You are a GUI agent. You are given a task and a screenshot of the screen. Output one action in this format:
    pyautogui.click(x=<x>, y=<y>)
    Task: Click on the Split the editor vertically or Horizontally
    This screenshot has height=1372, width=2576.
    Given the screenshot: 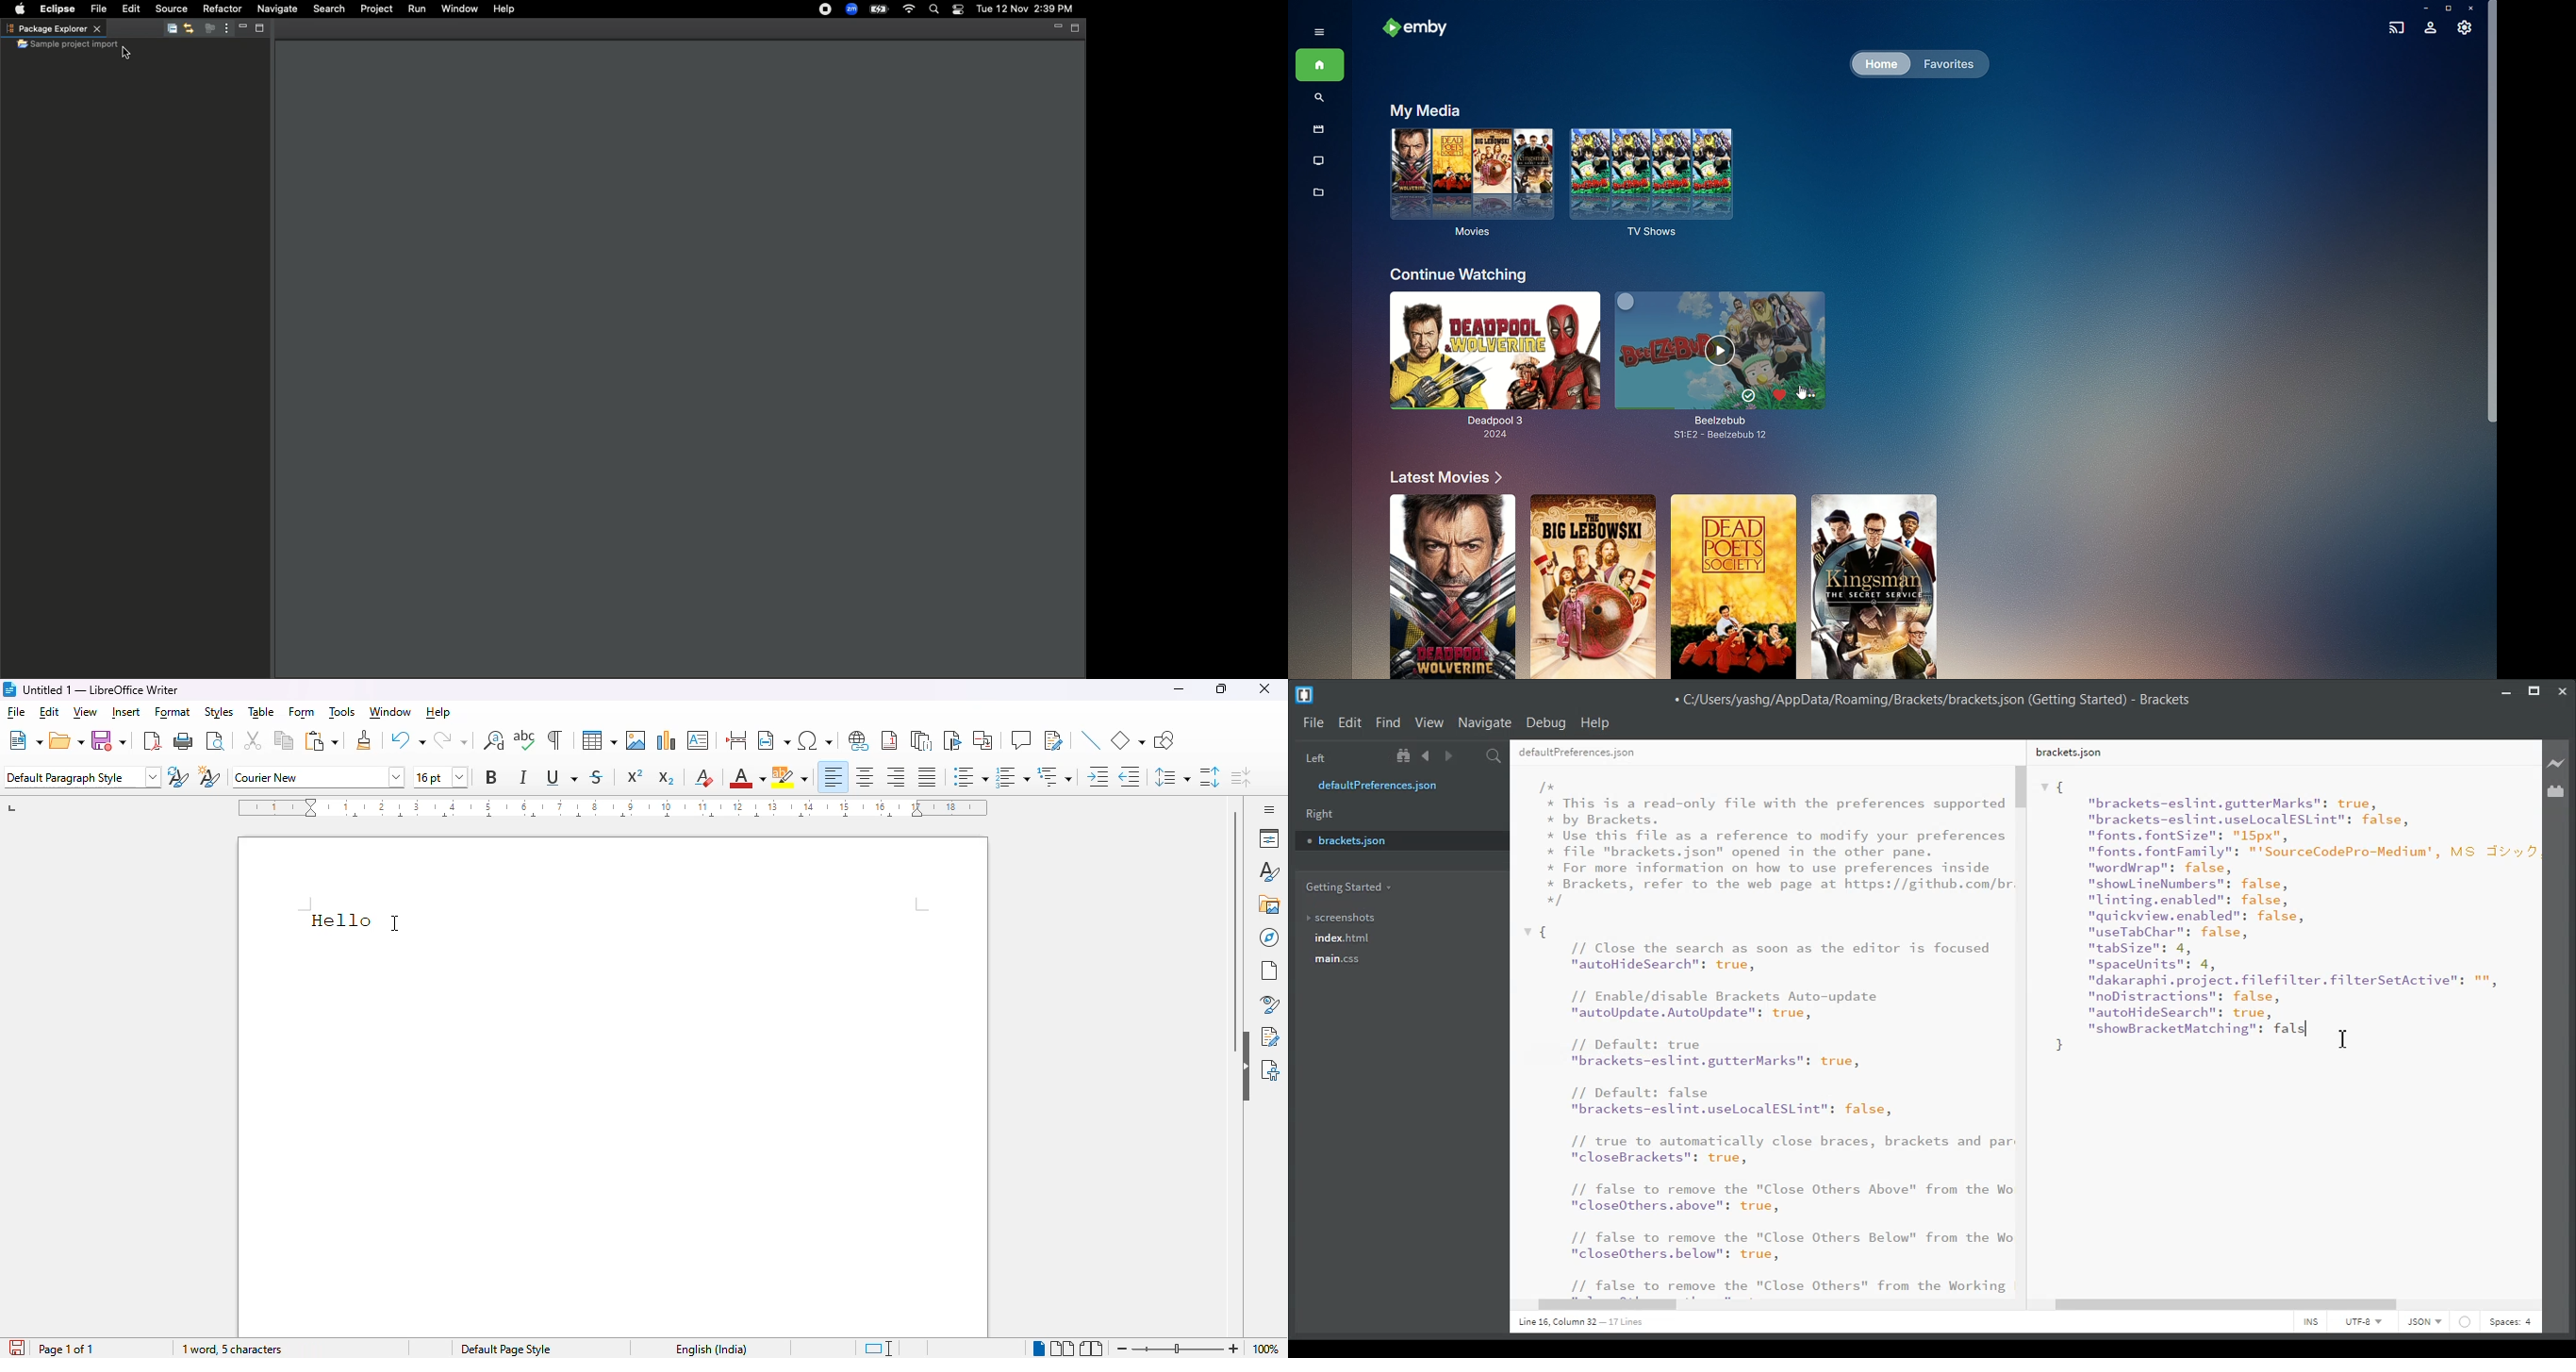 What is the action you would take?
    pyautogui.click(x=1470, y=756)
    